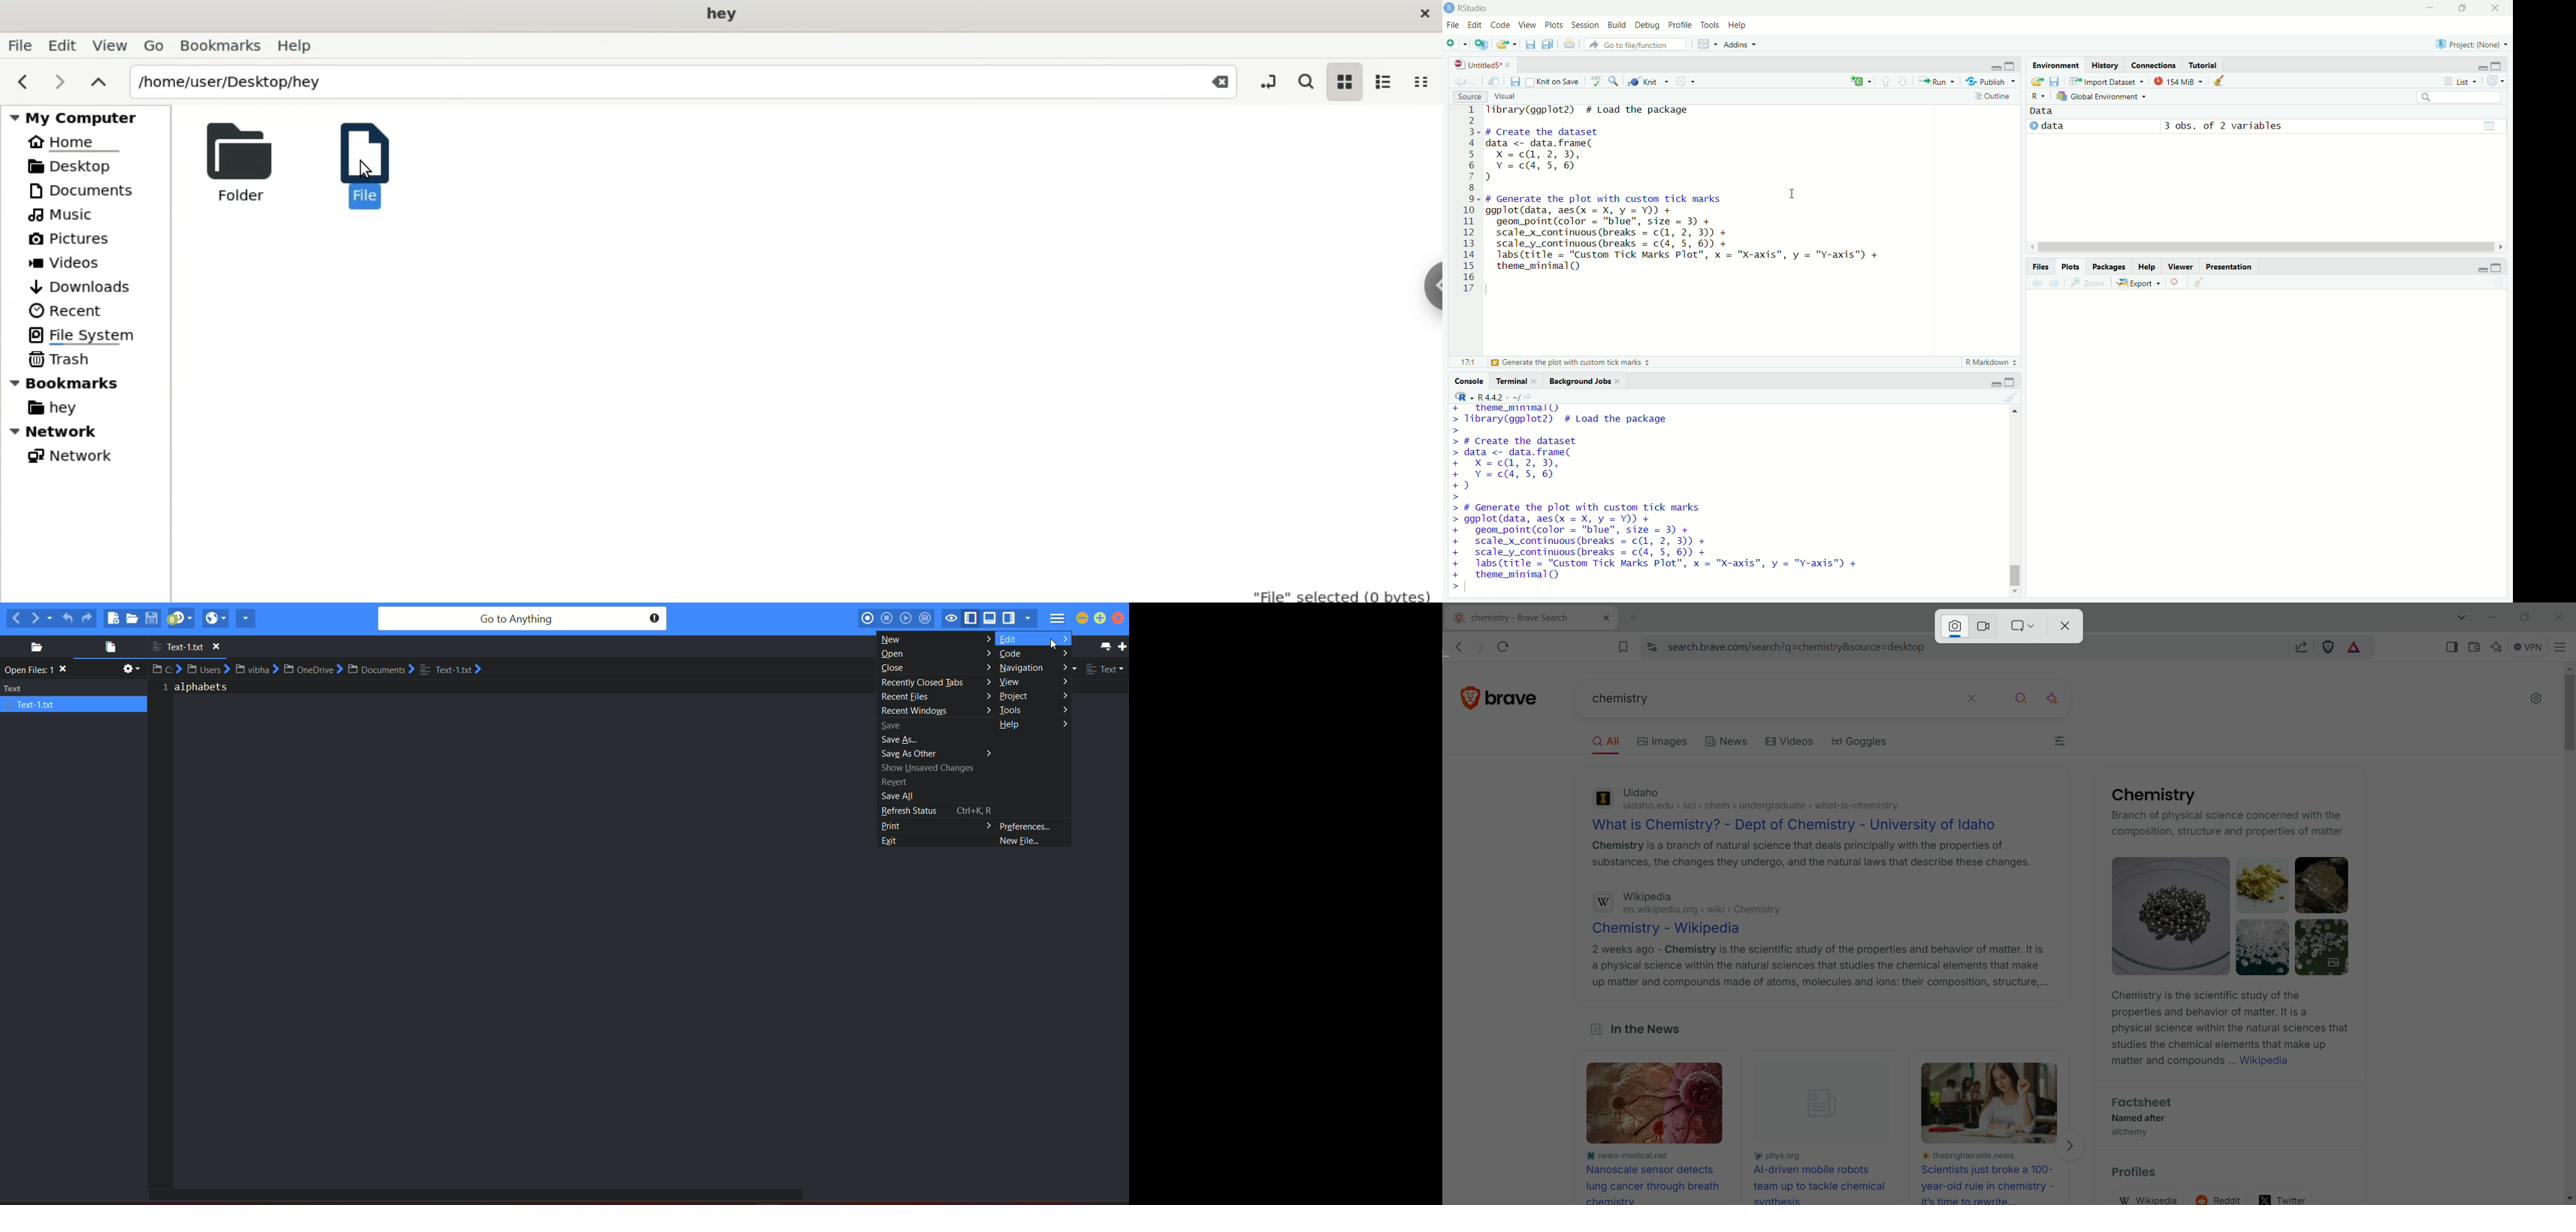 The height and width of the screenshot is (1232, 2576). Describe the element at coordinates (2011, 397) in the screenshot. I see `clear console` at that location.